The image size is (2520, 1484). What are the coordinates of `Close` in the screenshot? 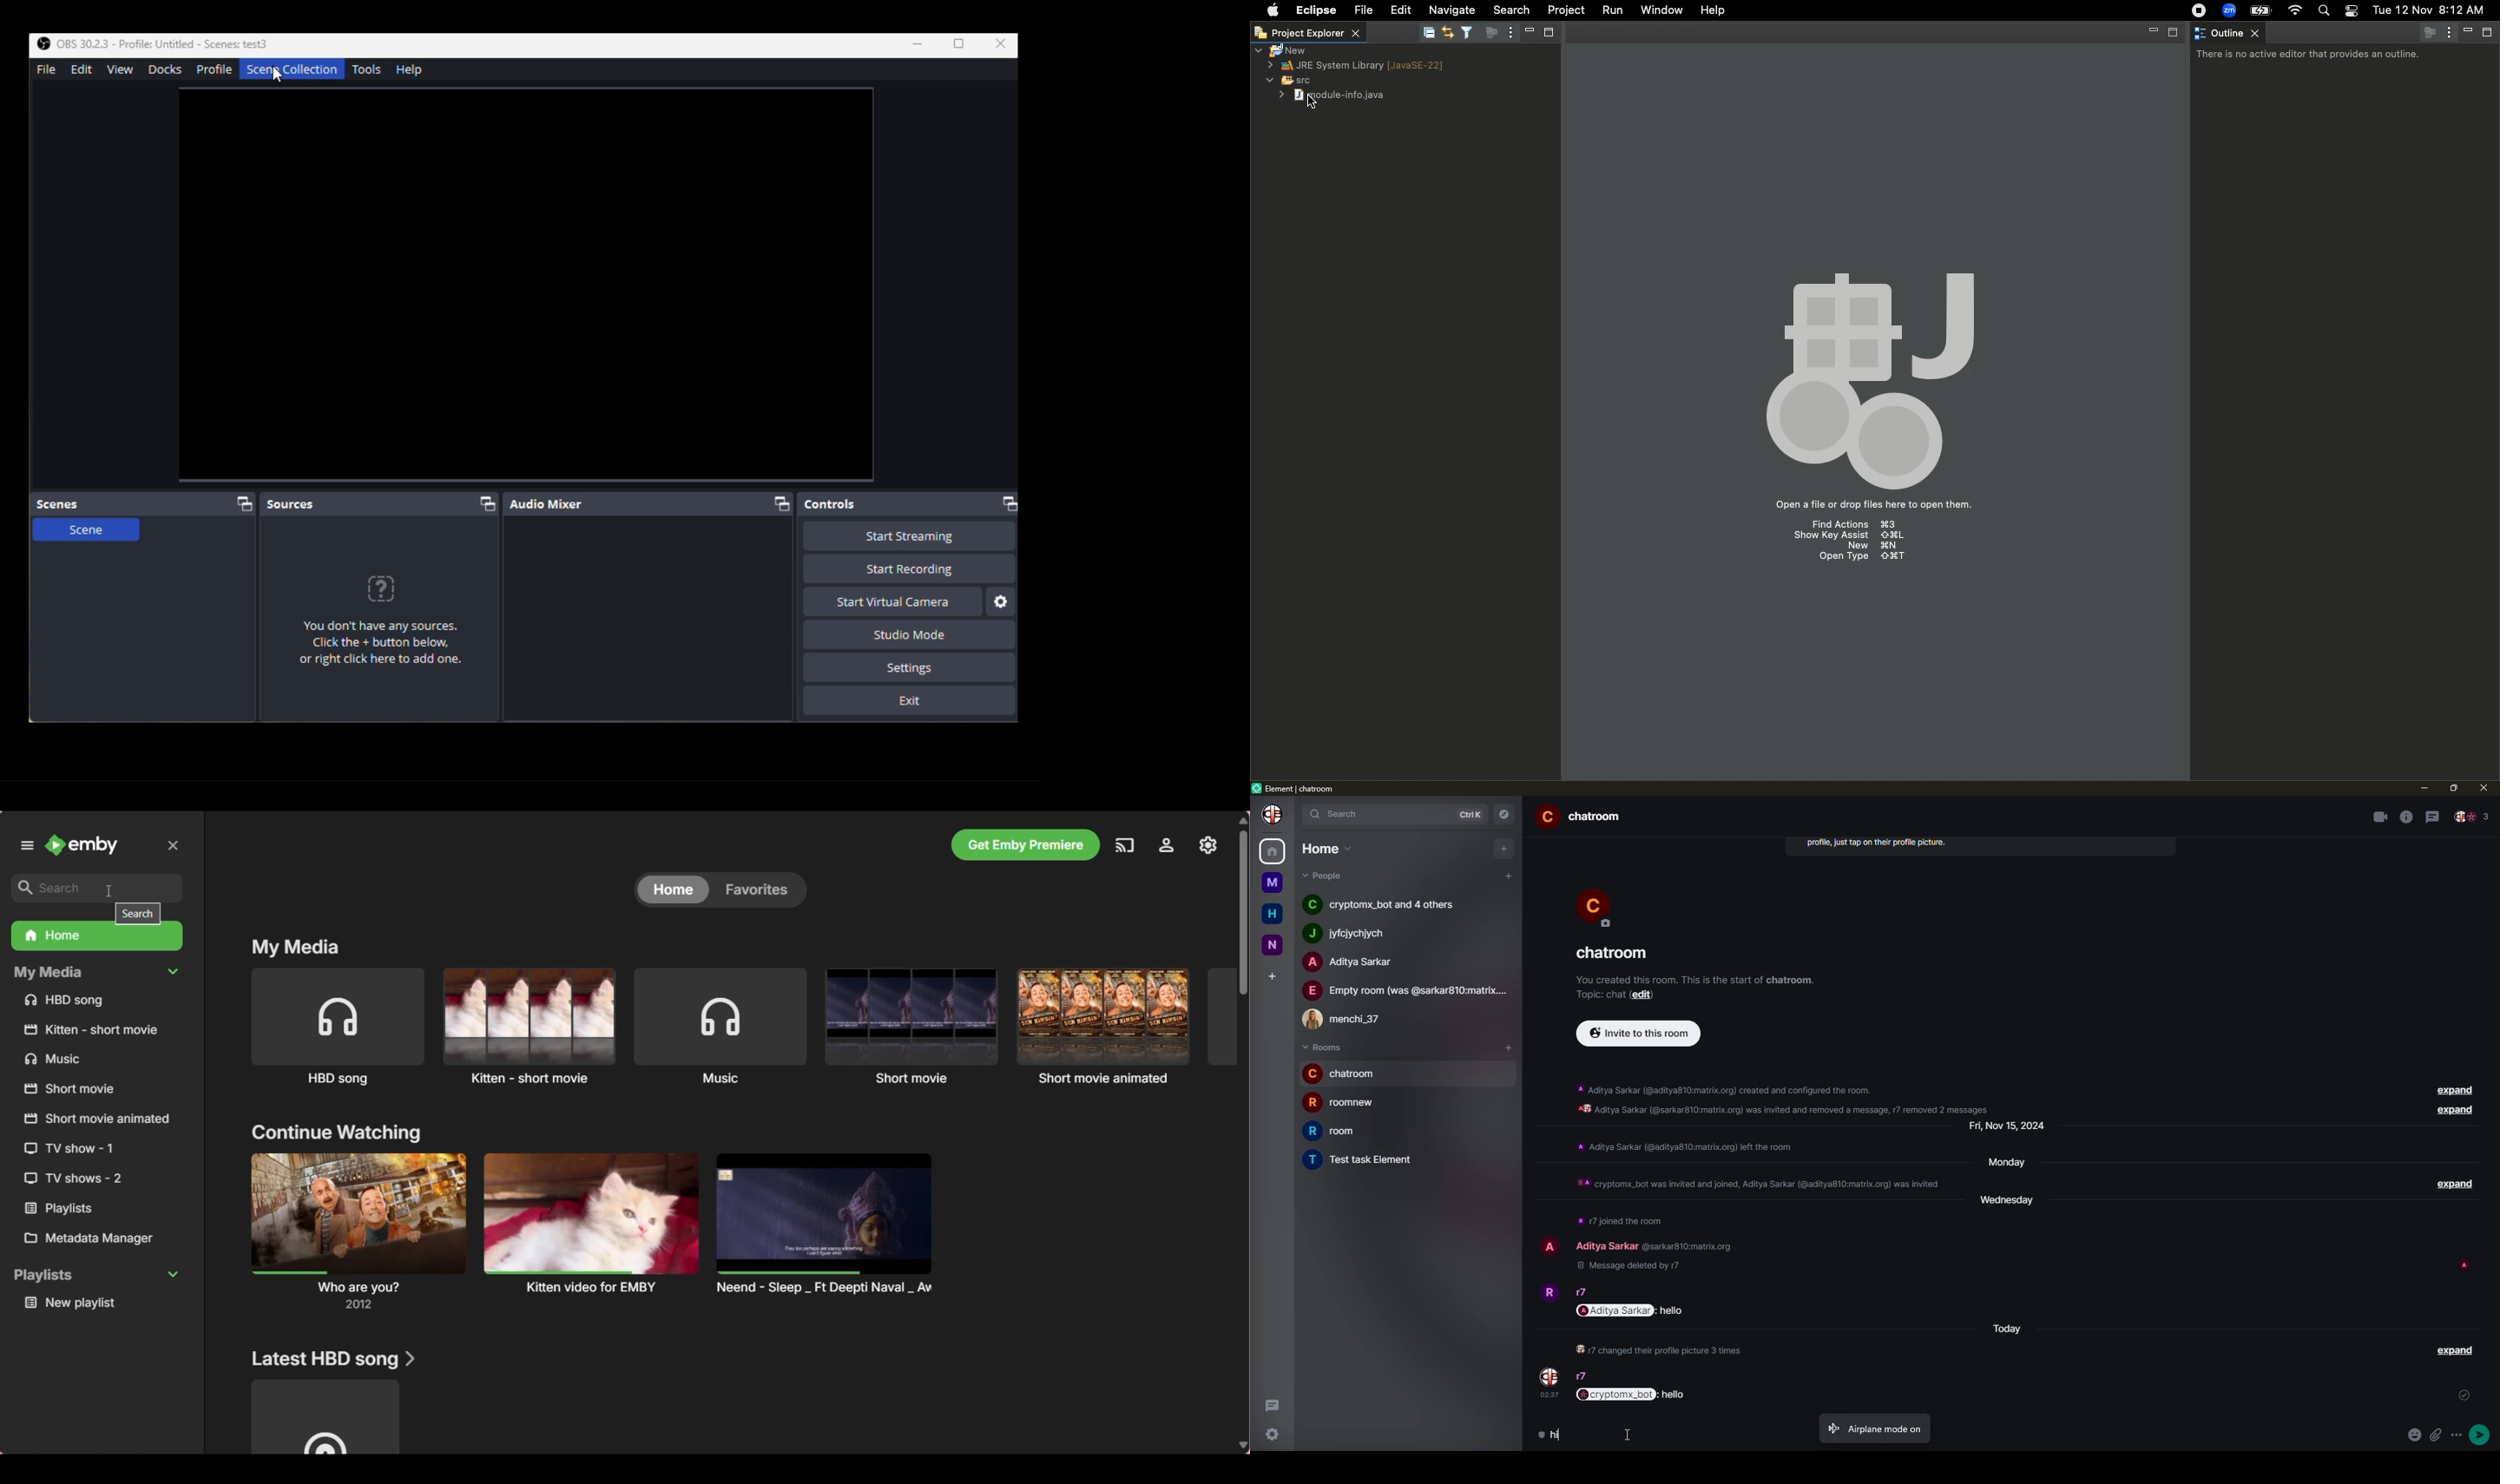 It's located at (1001, 44).